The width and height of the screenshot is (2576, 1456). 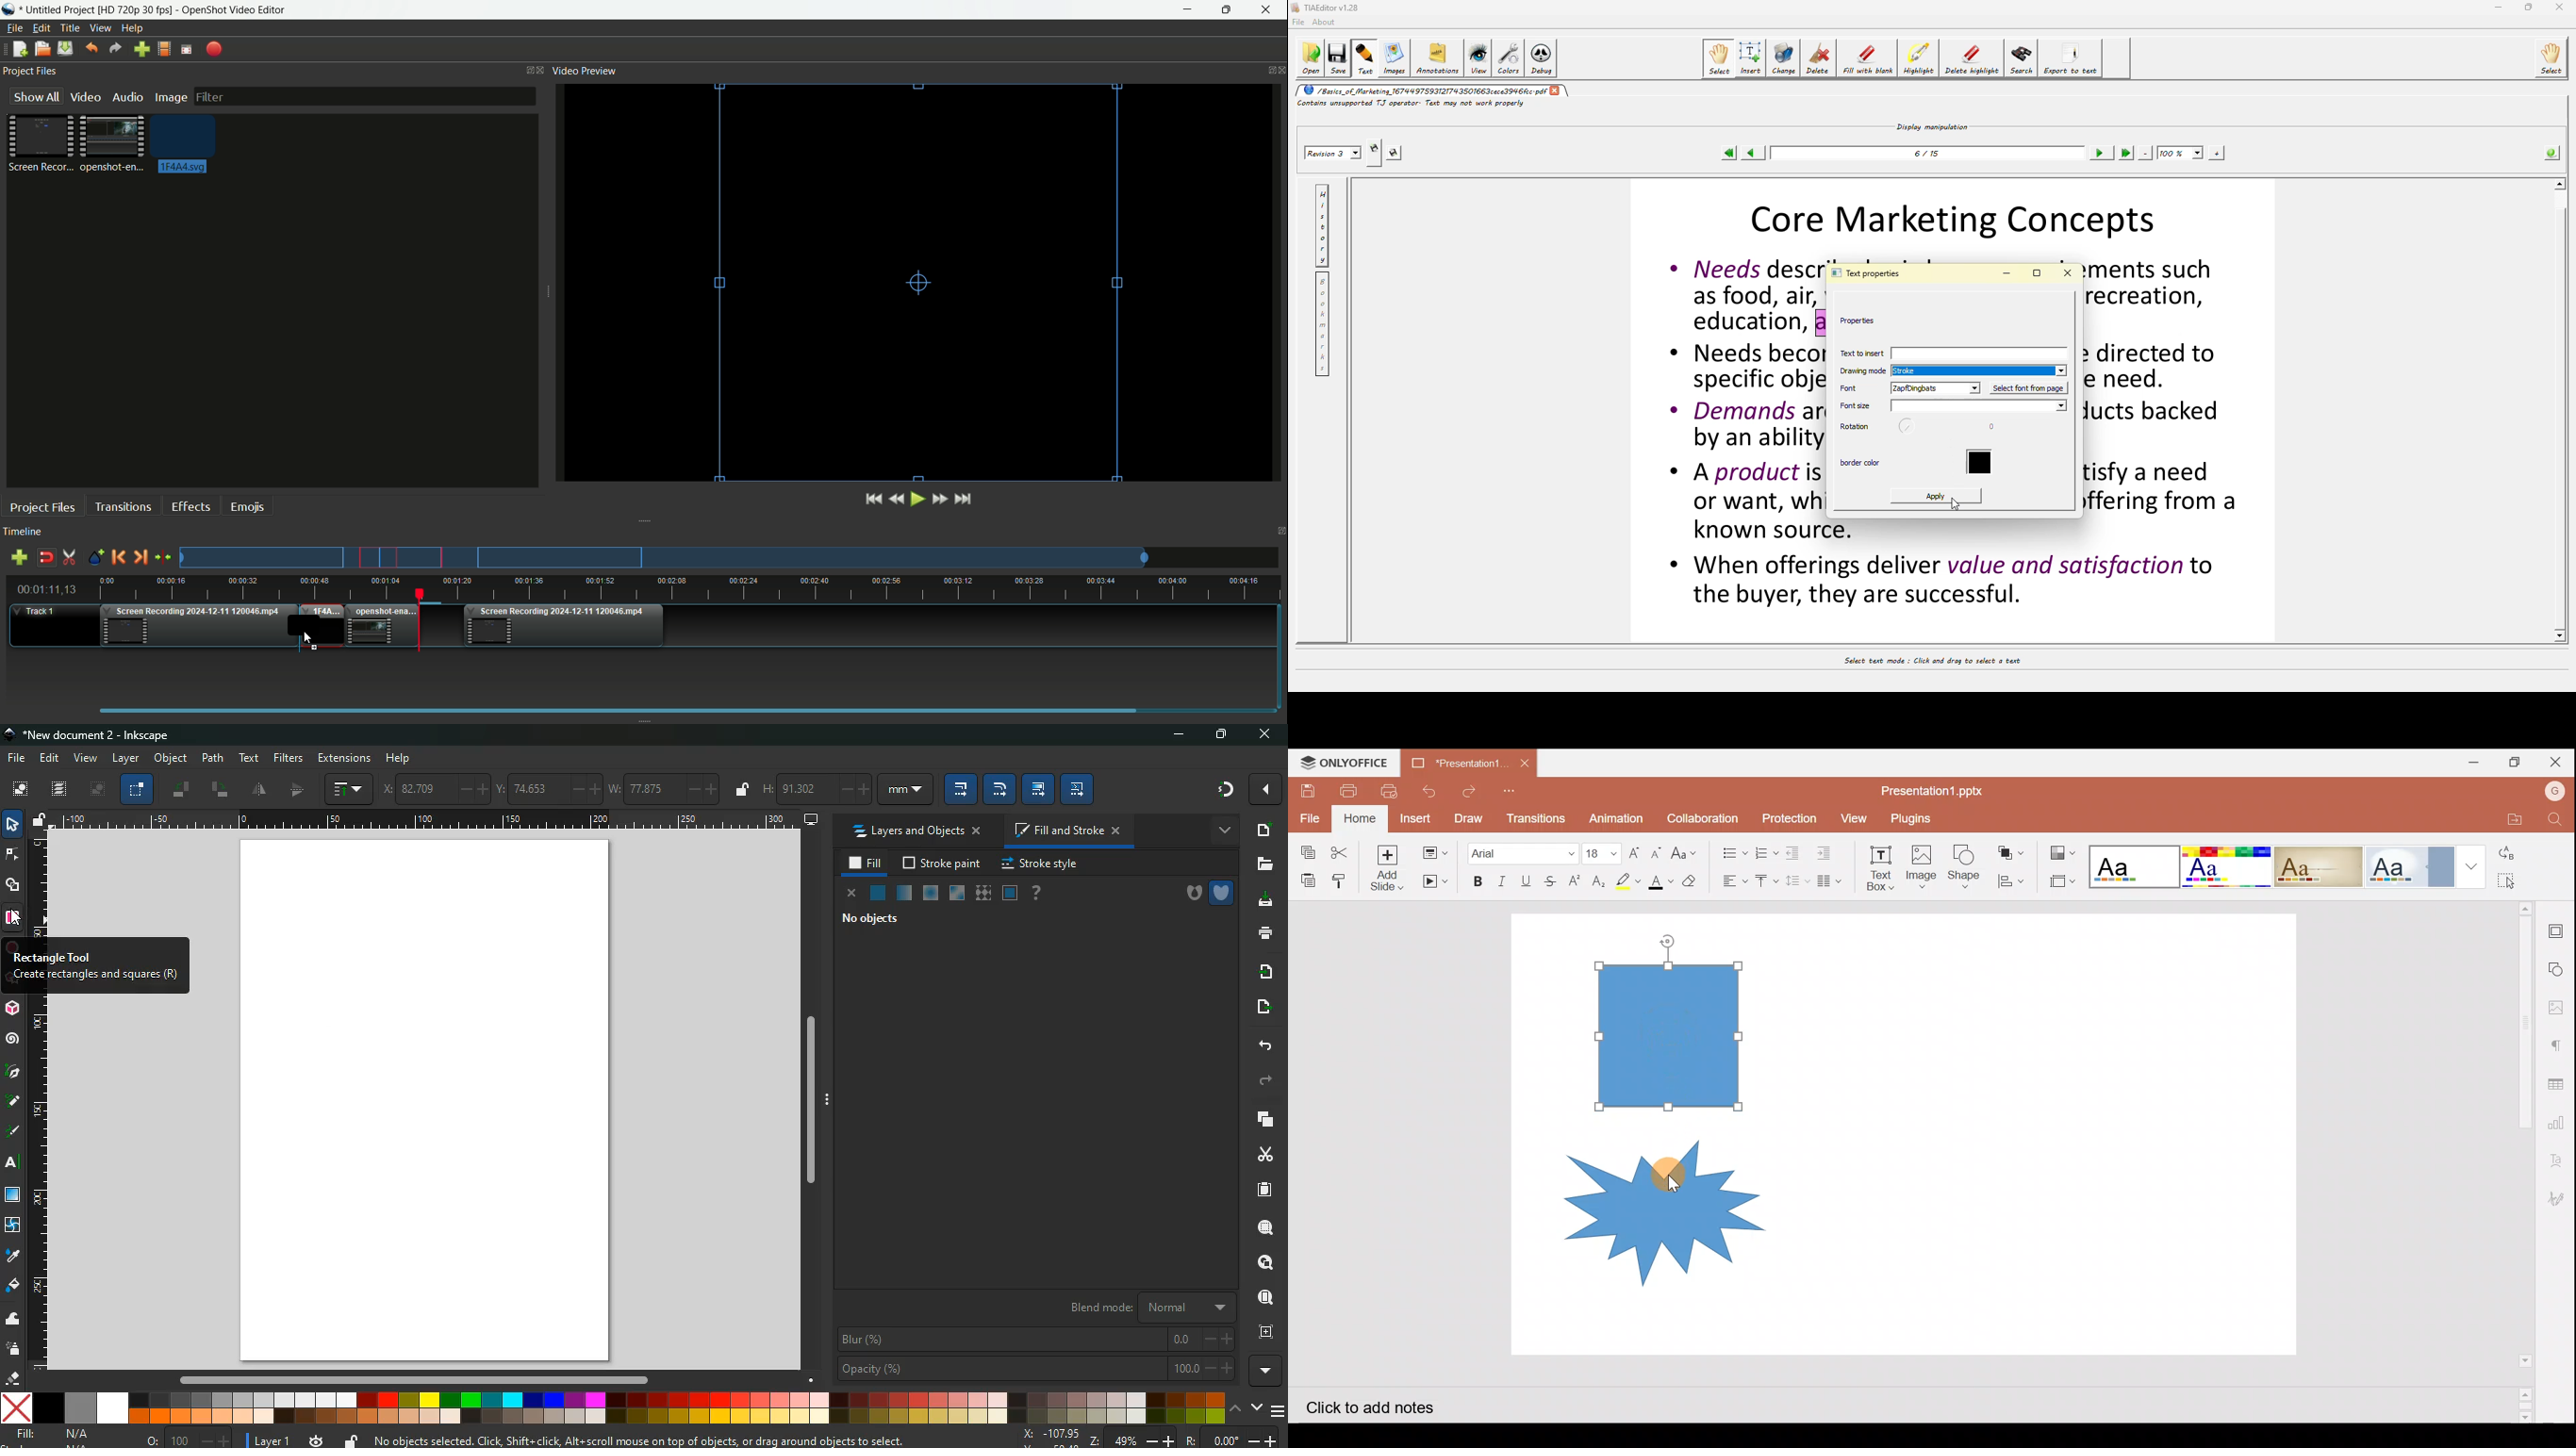 What do you see at coordinates (186, 50) in the screenshot?
I see `Full screen` at bounding box center [186, 50].